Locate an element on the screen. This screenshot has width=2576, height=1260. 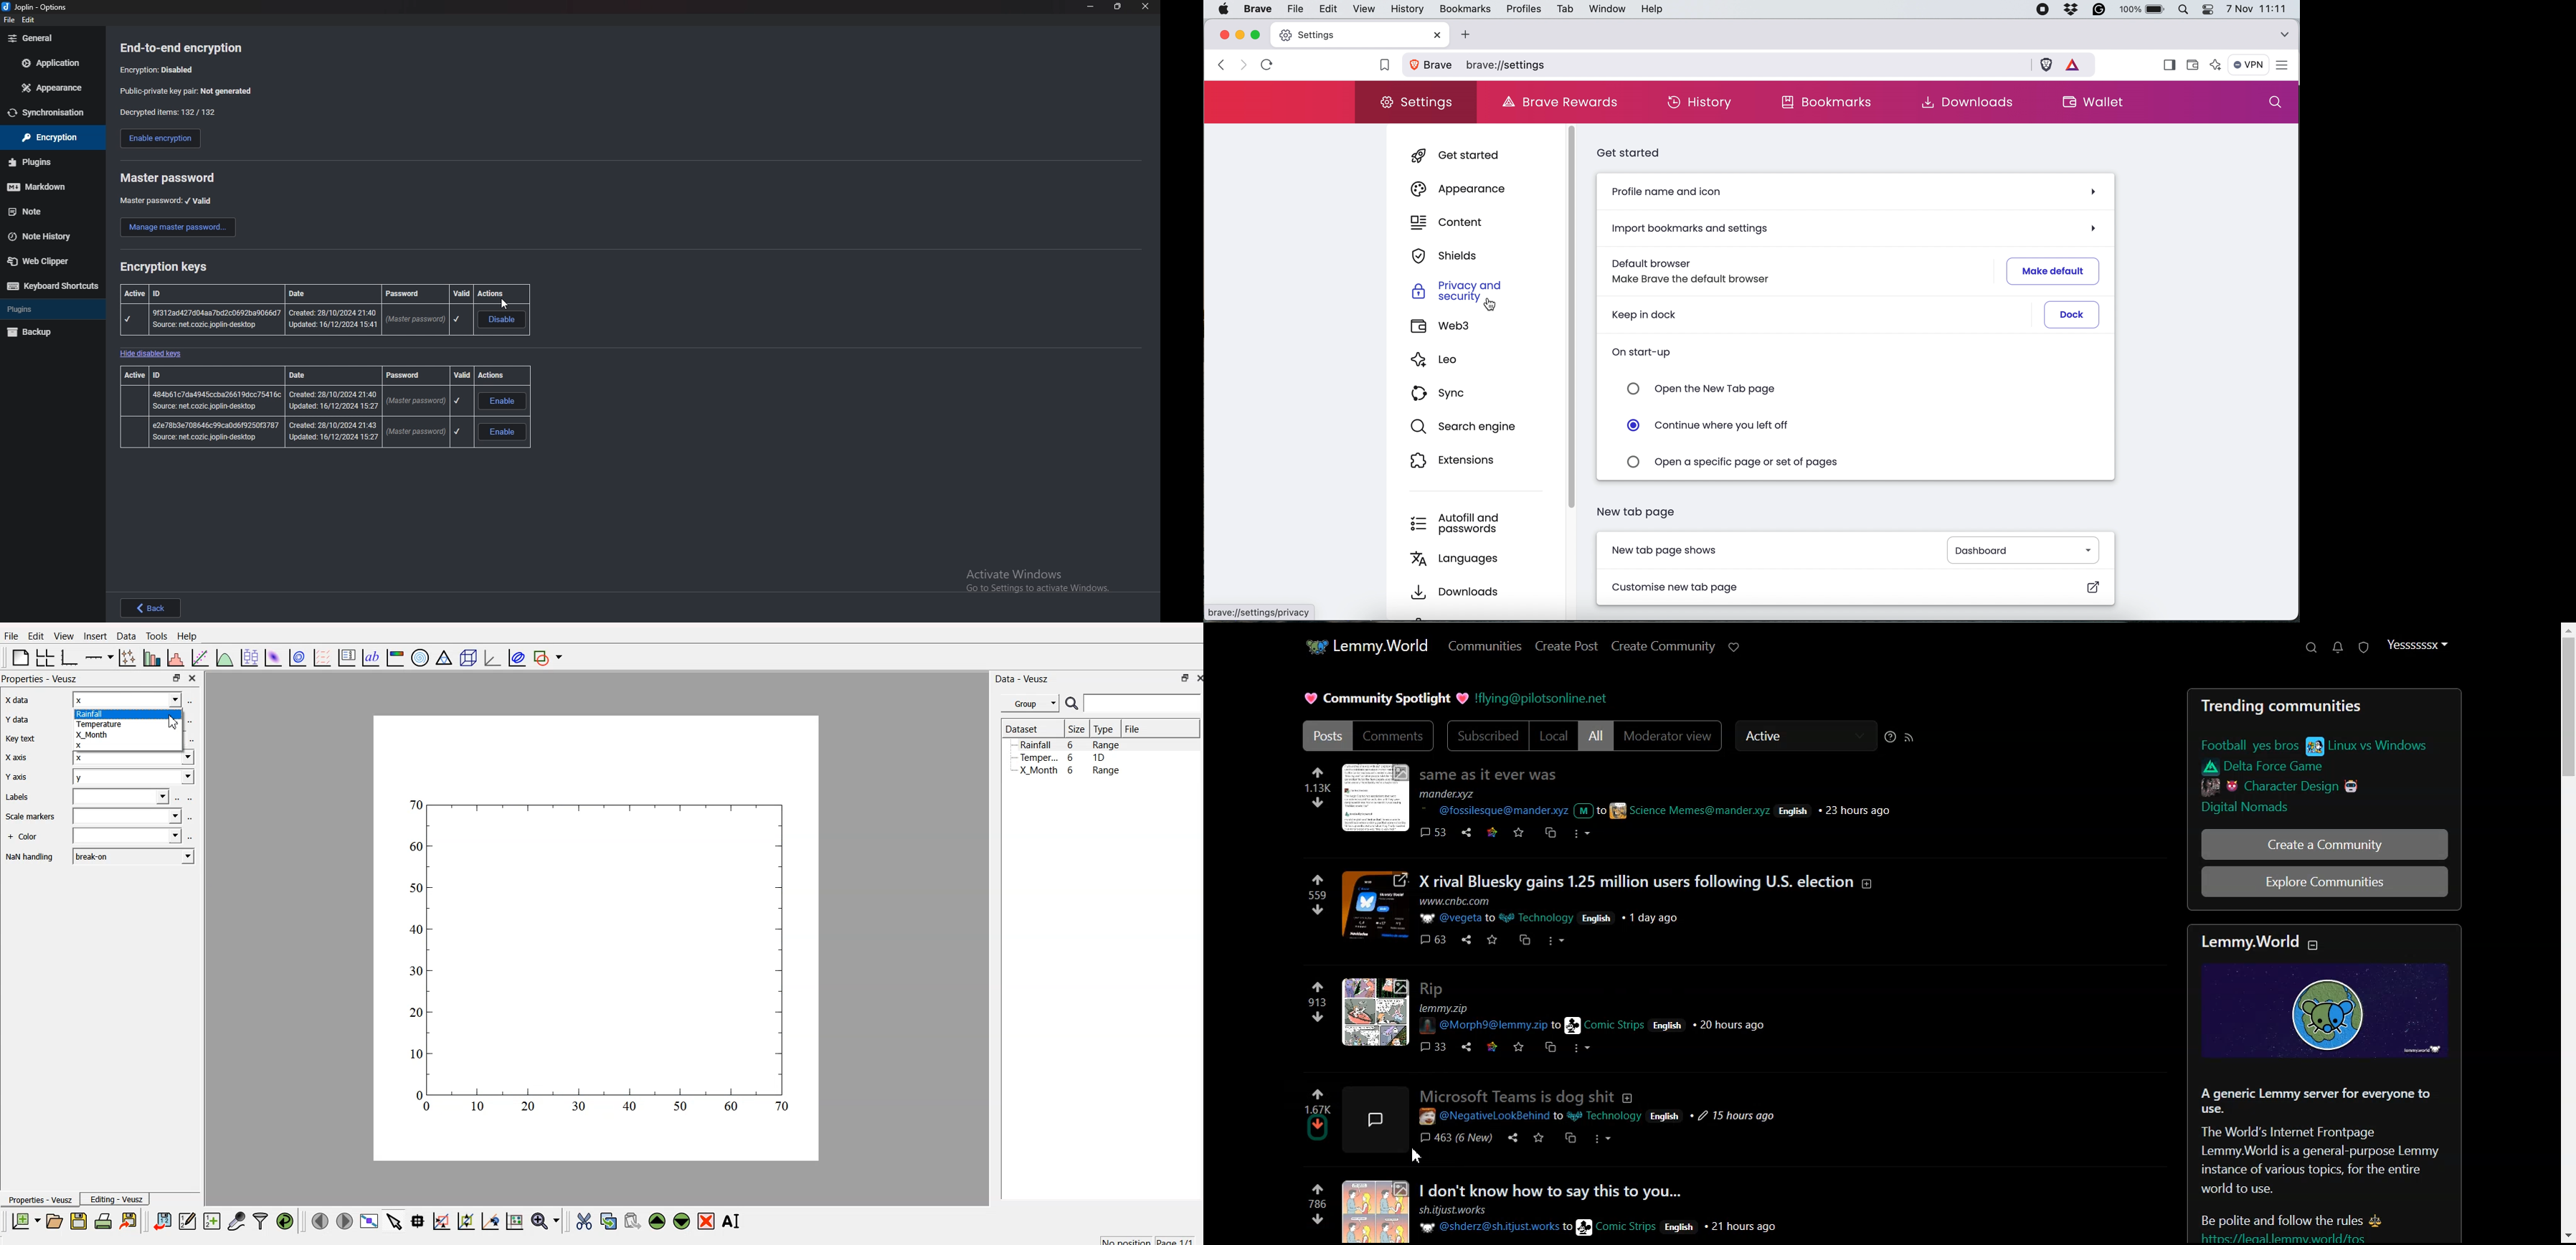
blank page is located at coordinates (18, 660).